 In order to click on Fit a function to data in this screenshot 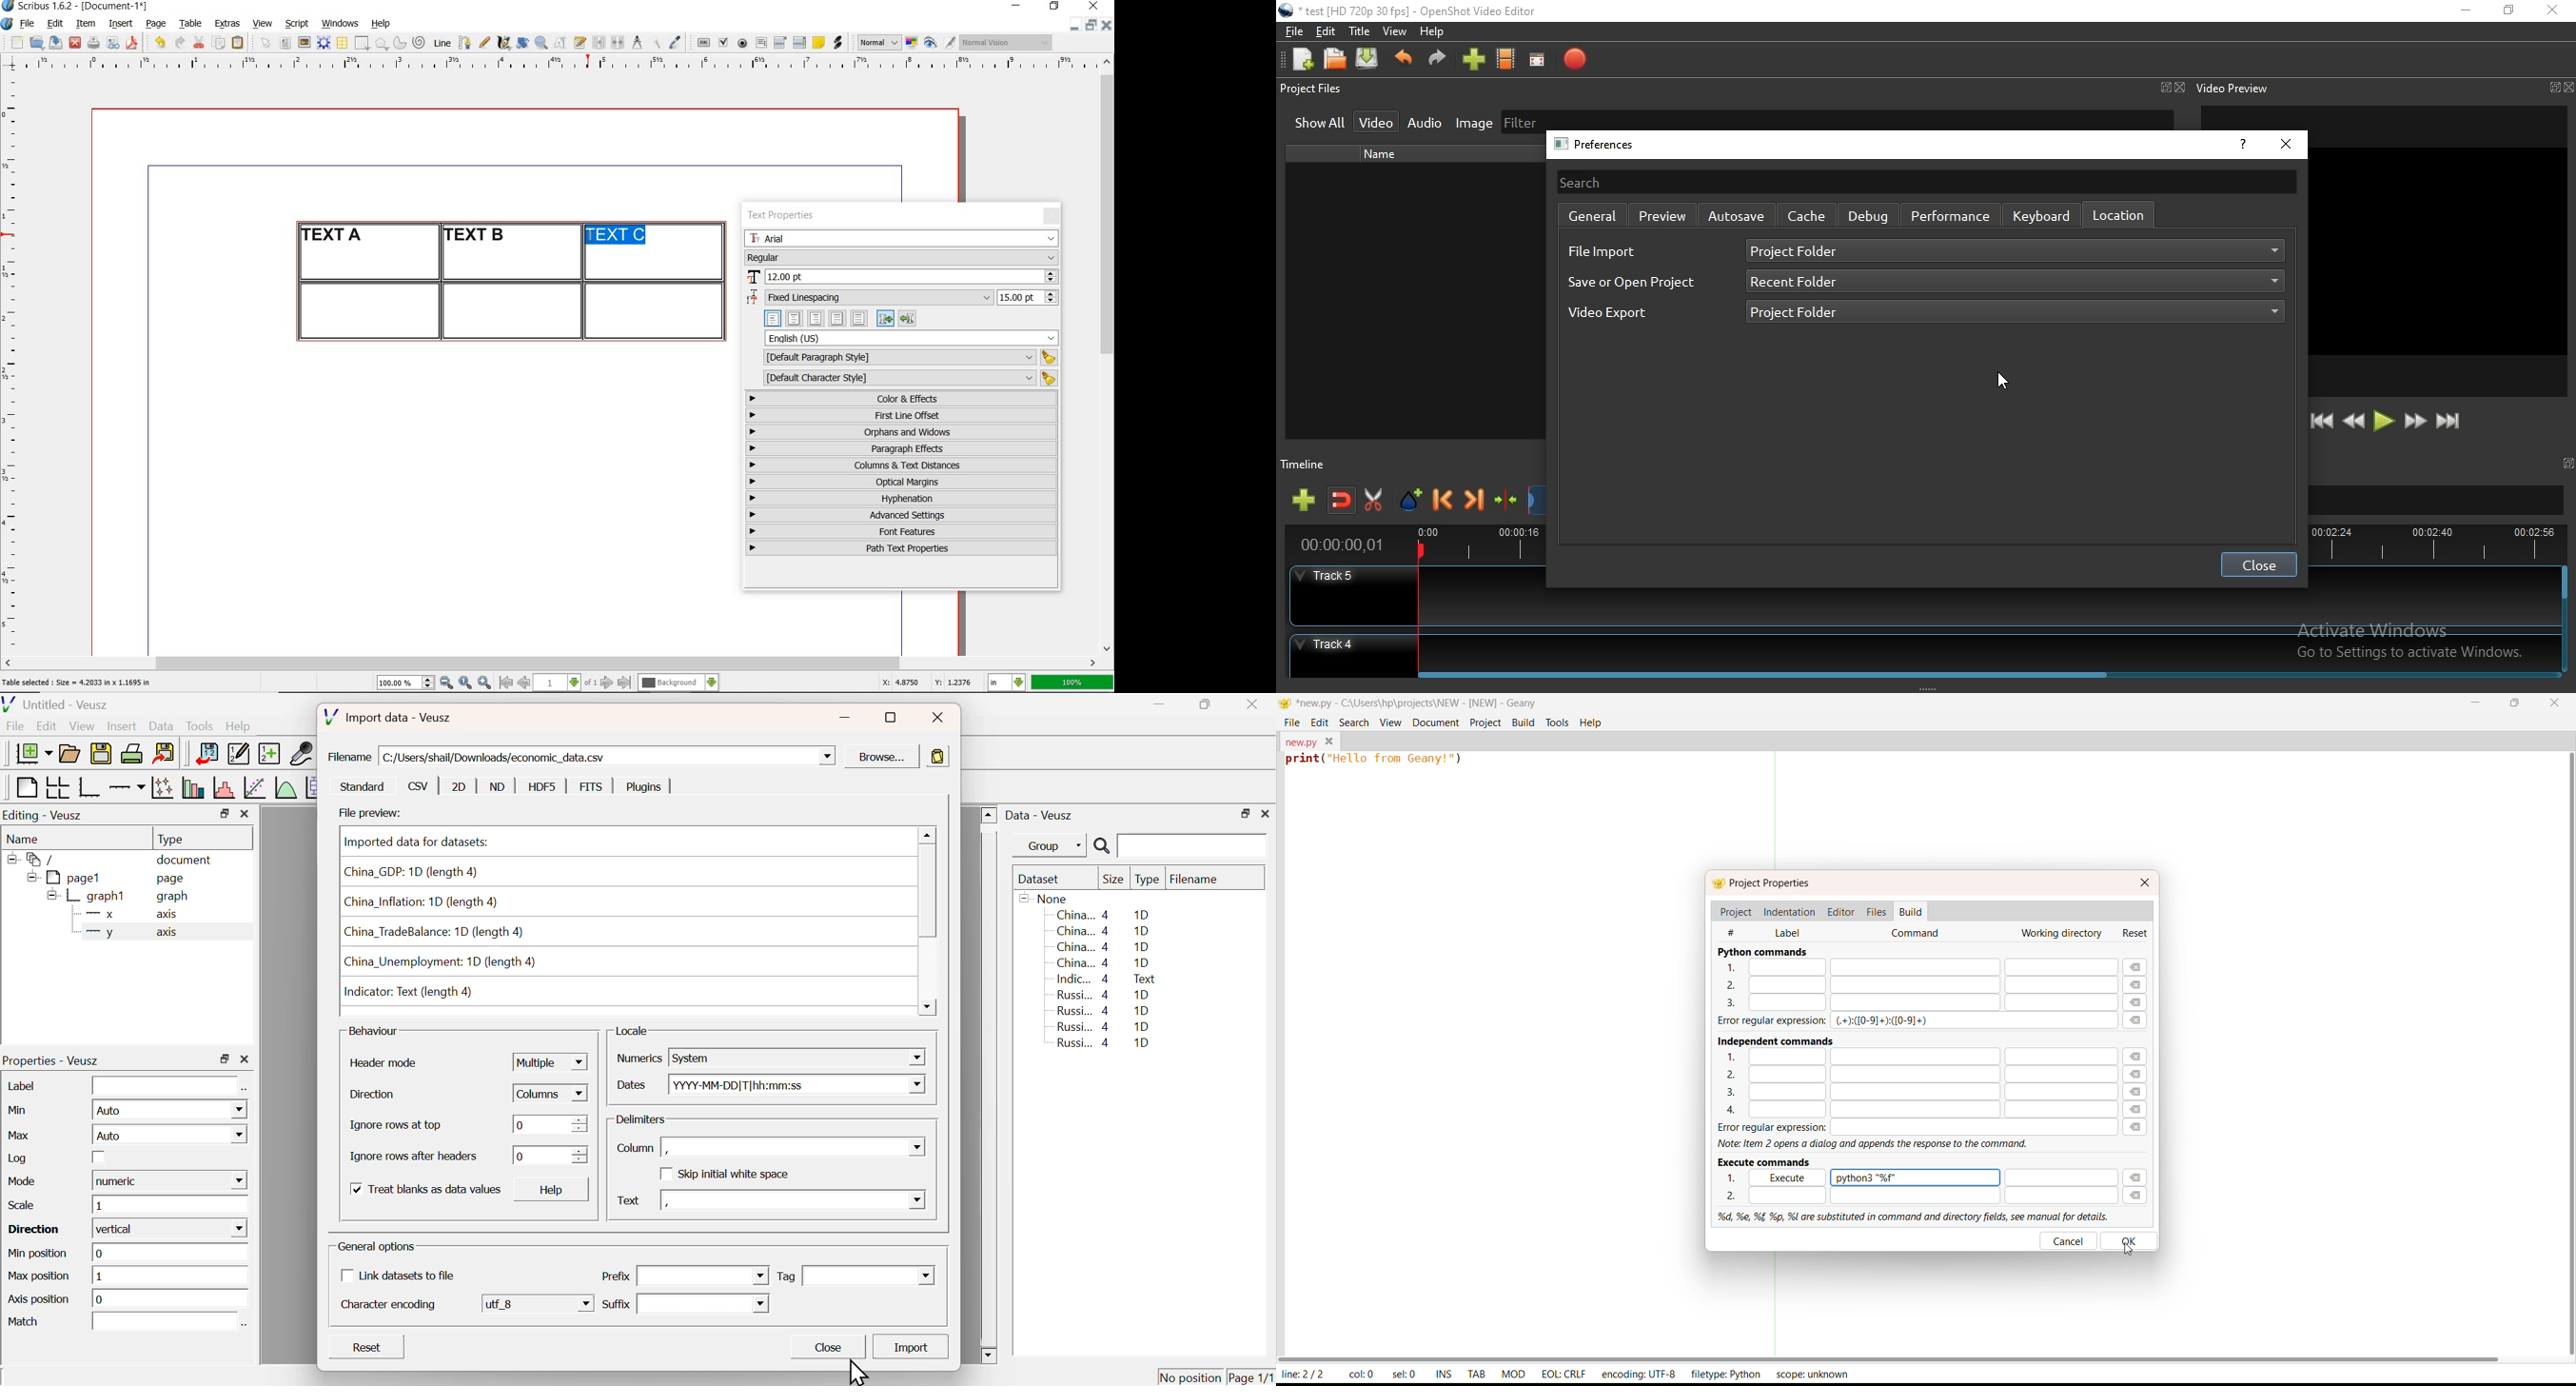, I will do `click(255, 789)`.